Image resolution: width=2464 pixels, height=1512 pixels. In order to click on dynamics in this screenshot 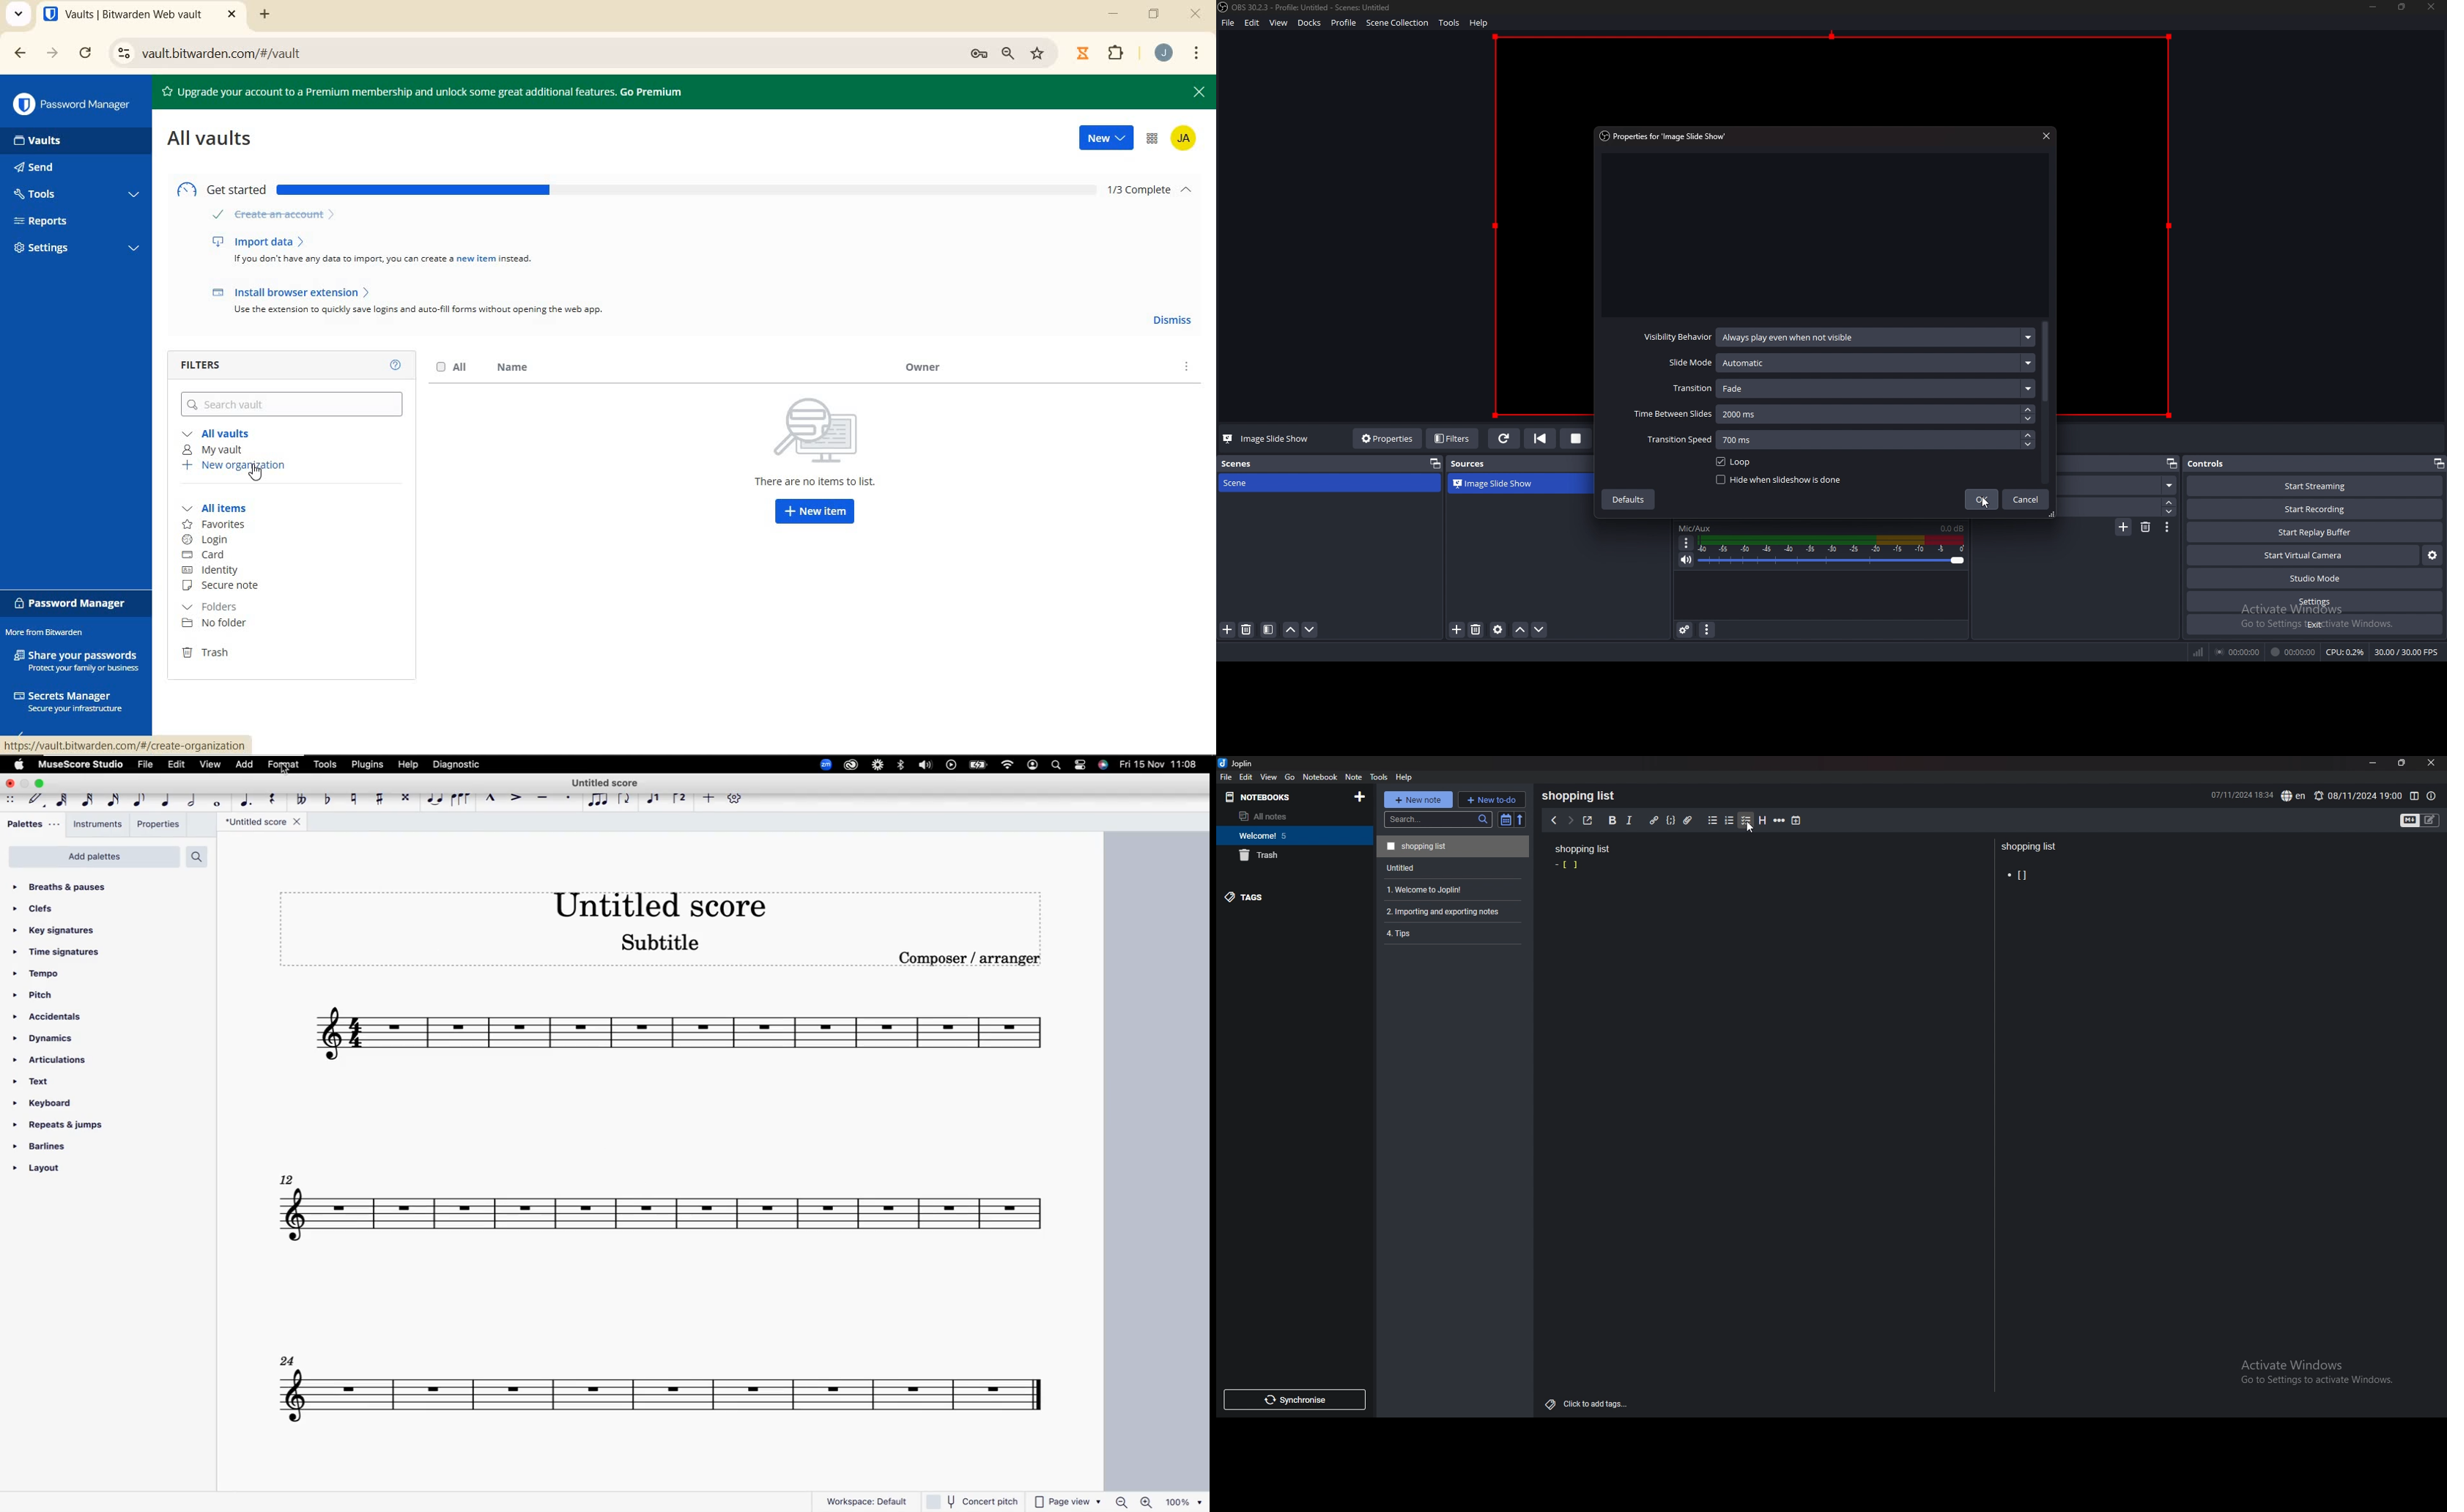, I will do `click(45, 1039)`.